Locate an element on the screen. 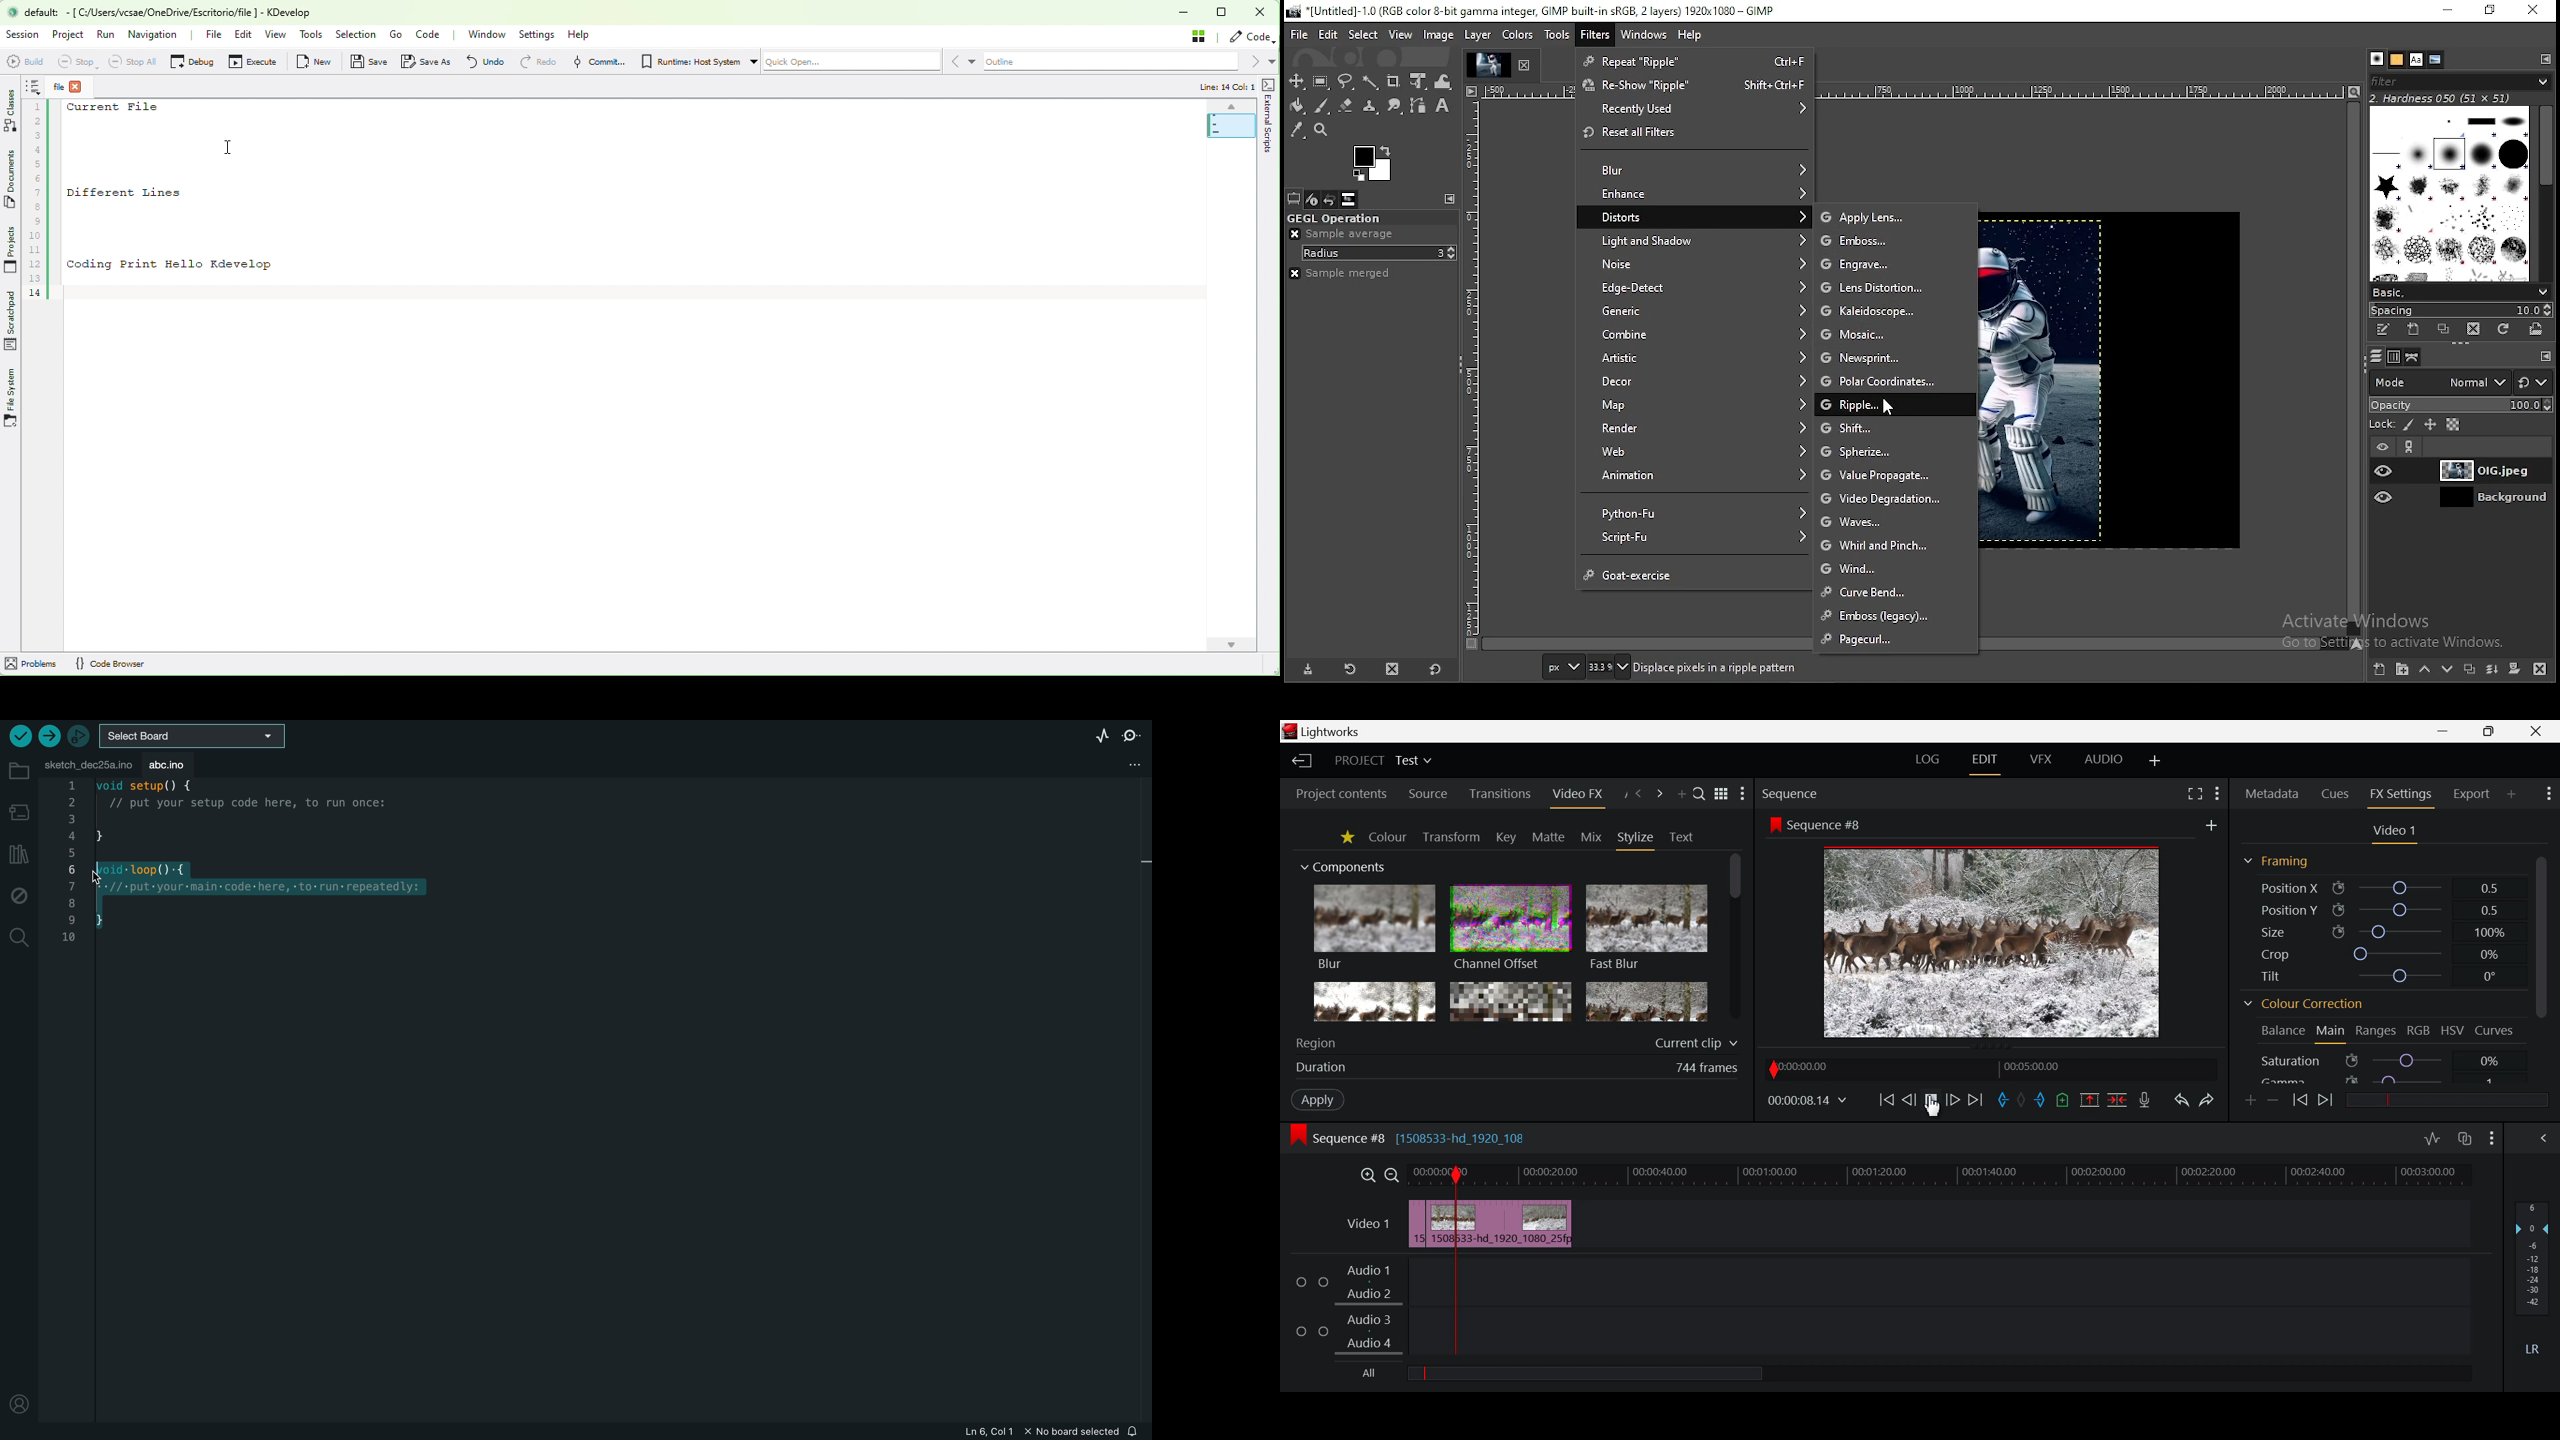 This screenshot has height=1456, width=2576. Scroll Bar is located at coordinates (2541, 966).